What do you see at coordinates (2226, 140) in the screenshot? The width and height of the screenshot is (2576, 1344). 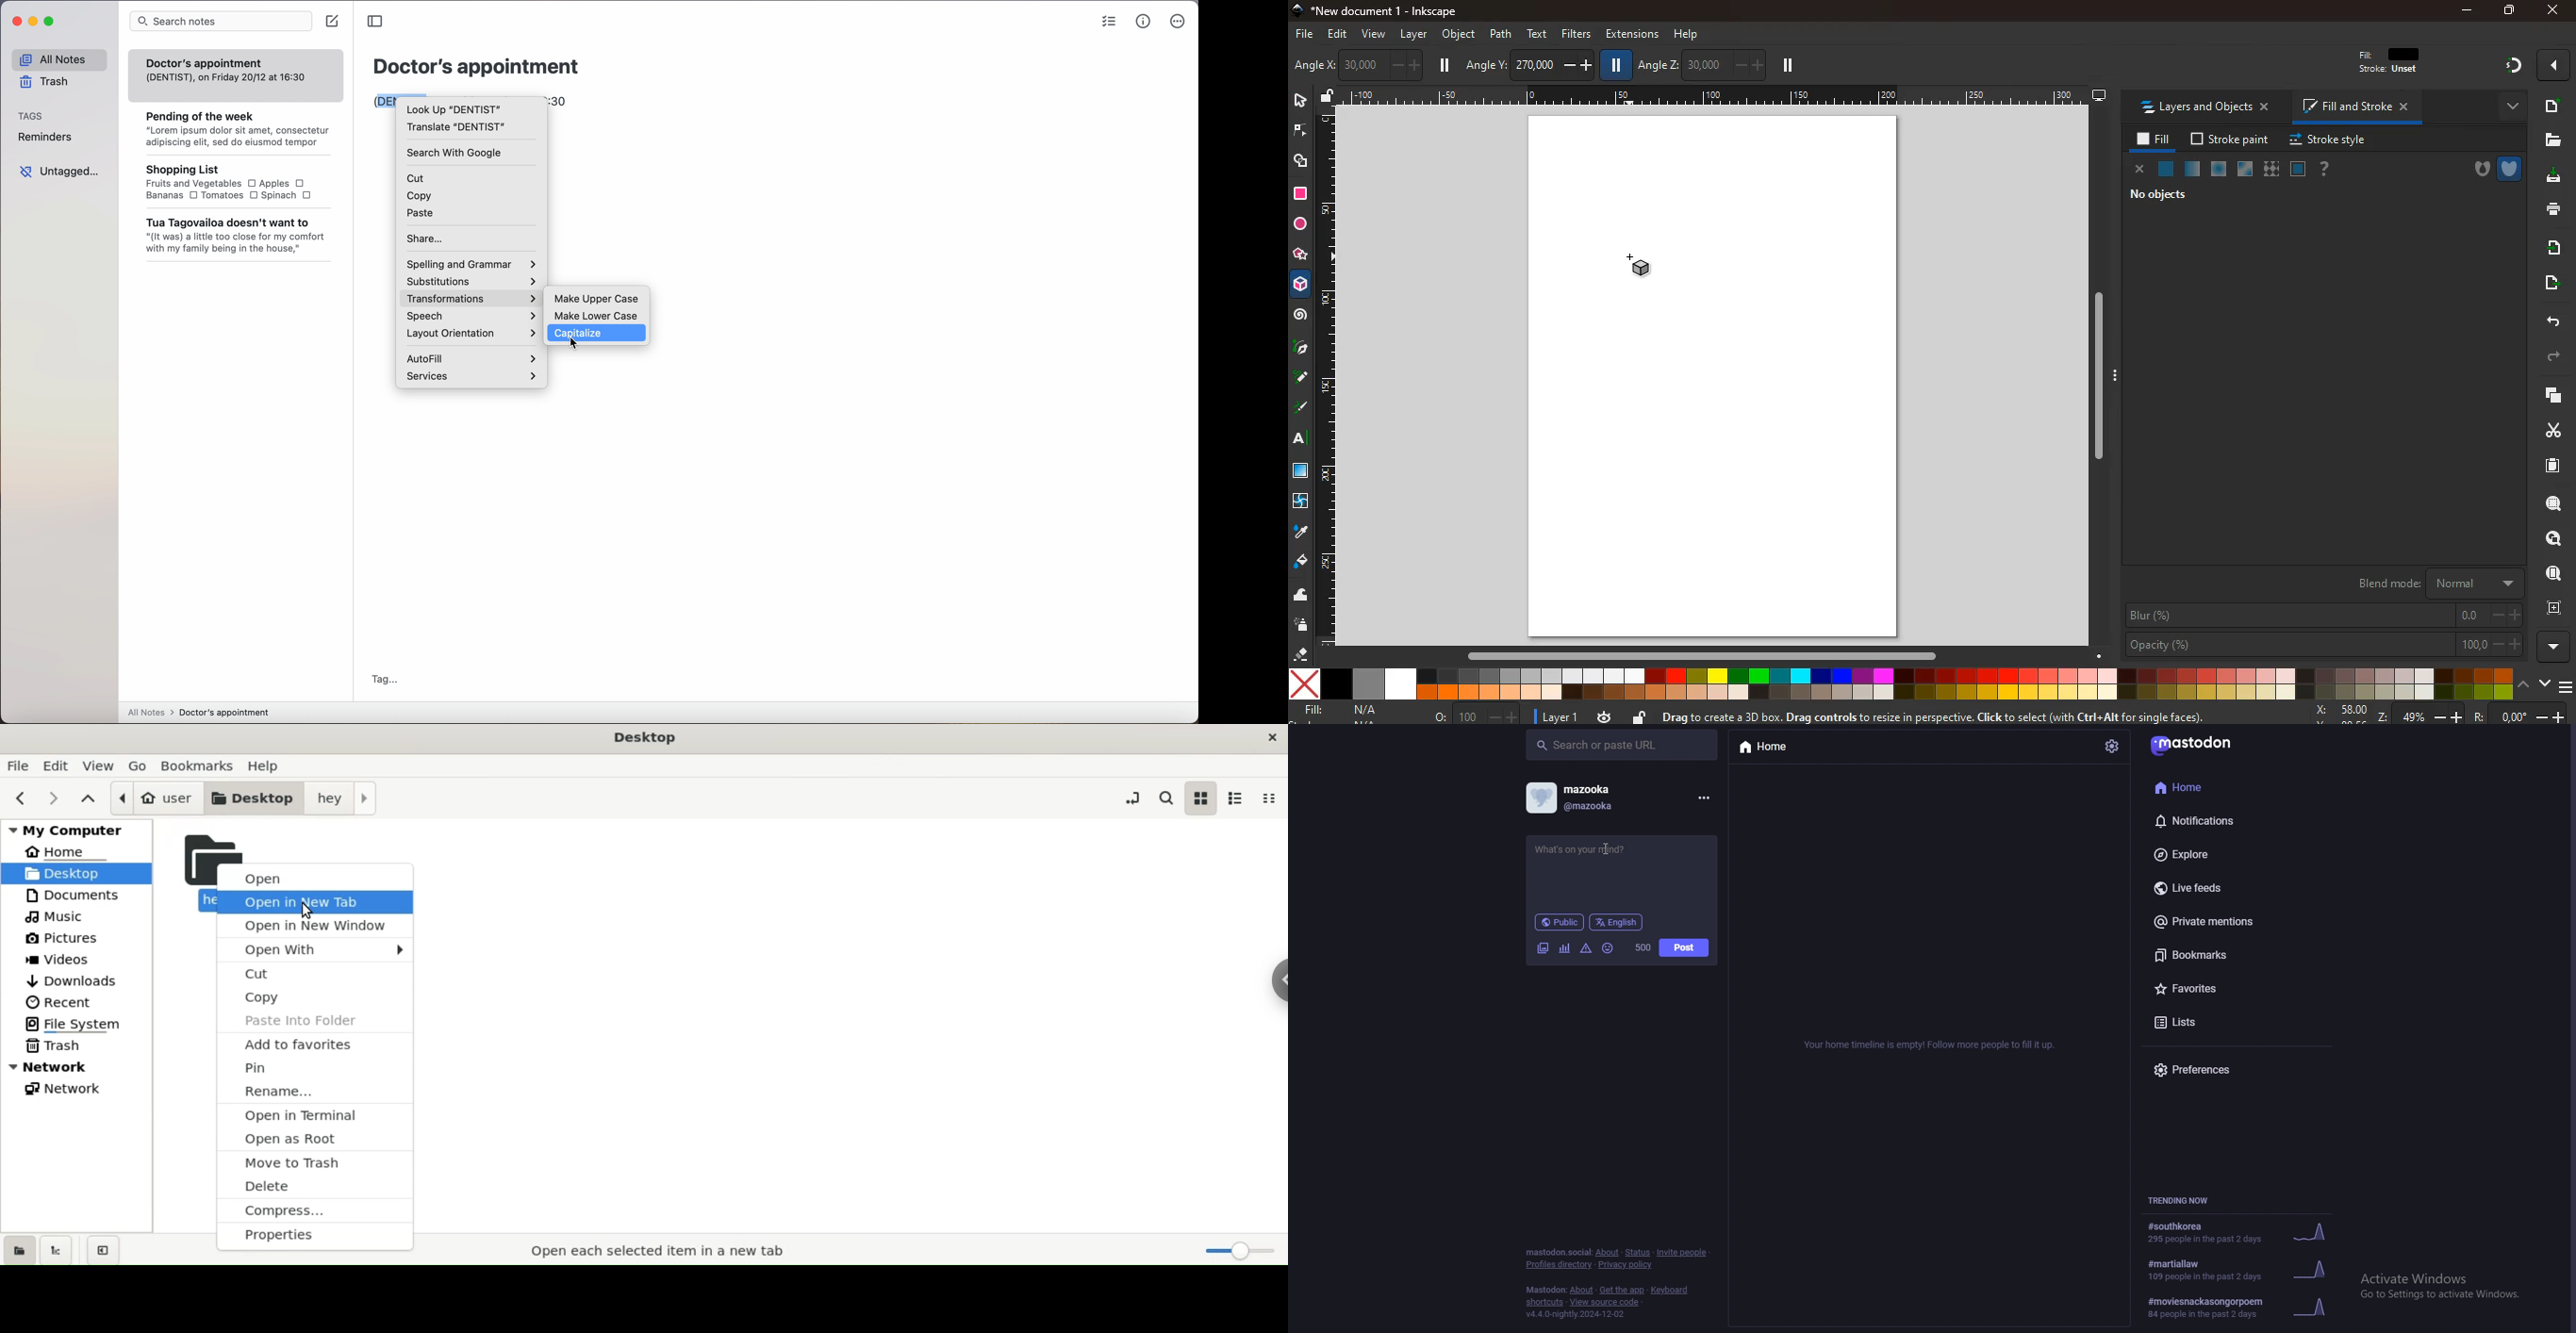 I see `stroke paint` at bounding box center [2226, 140].